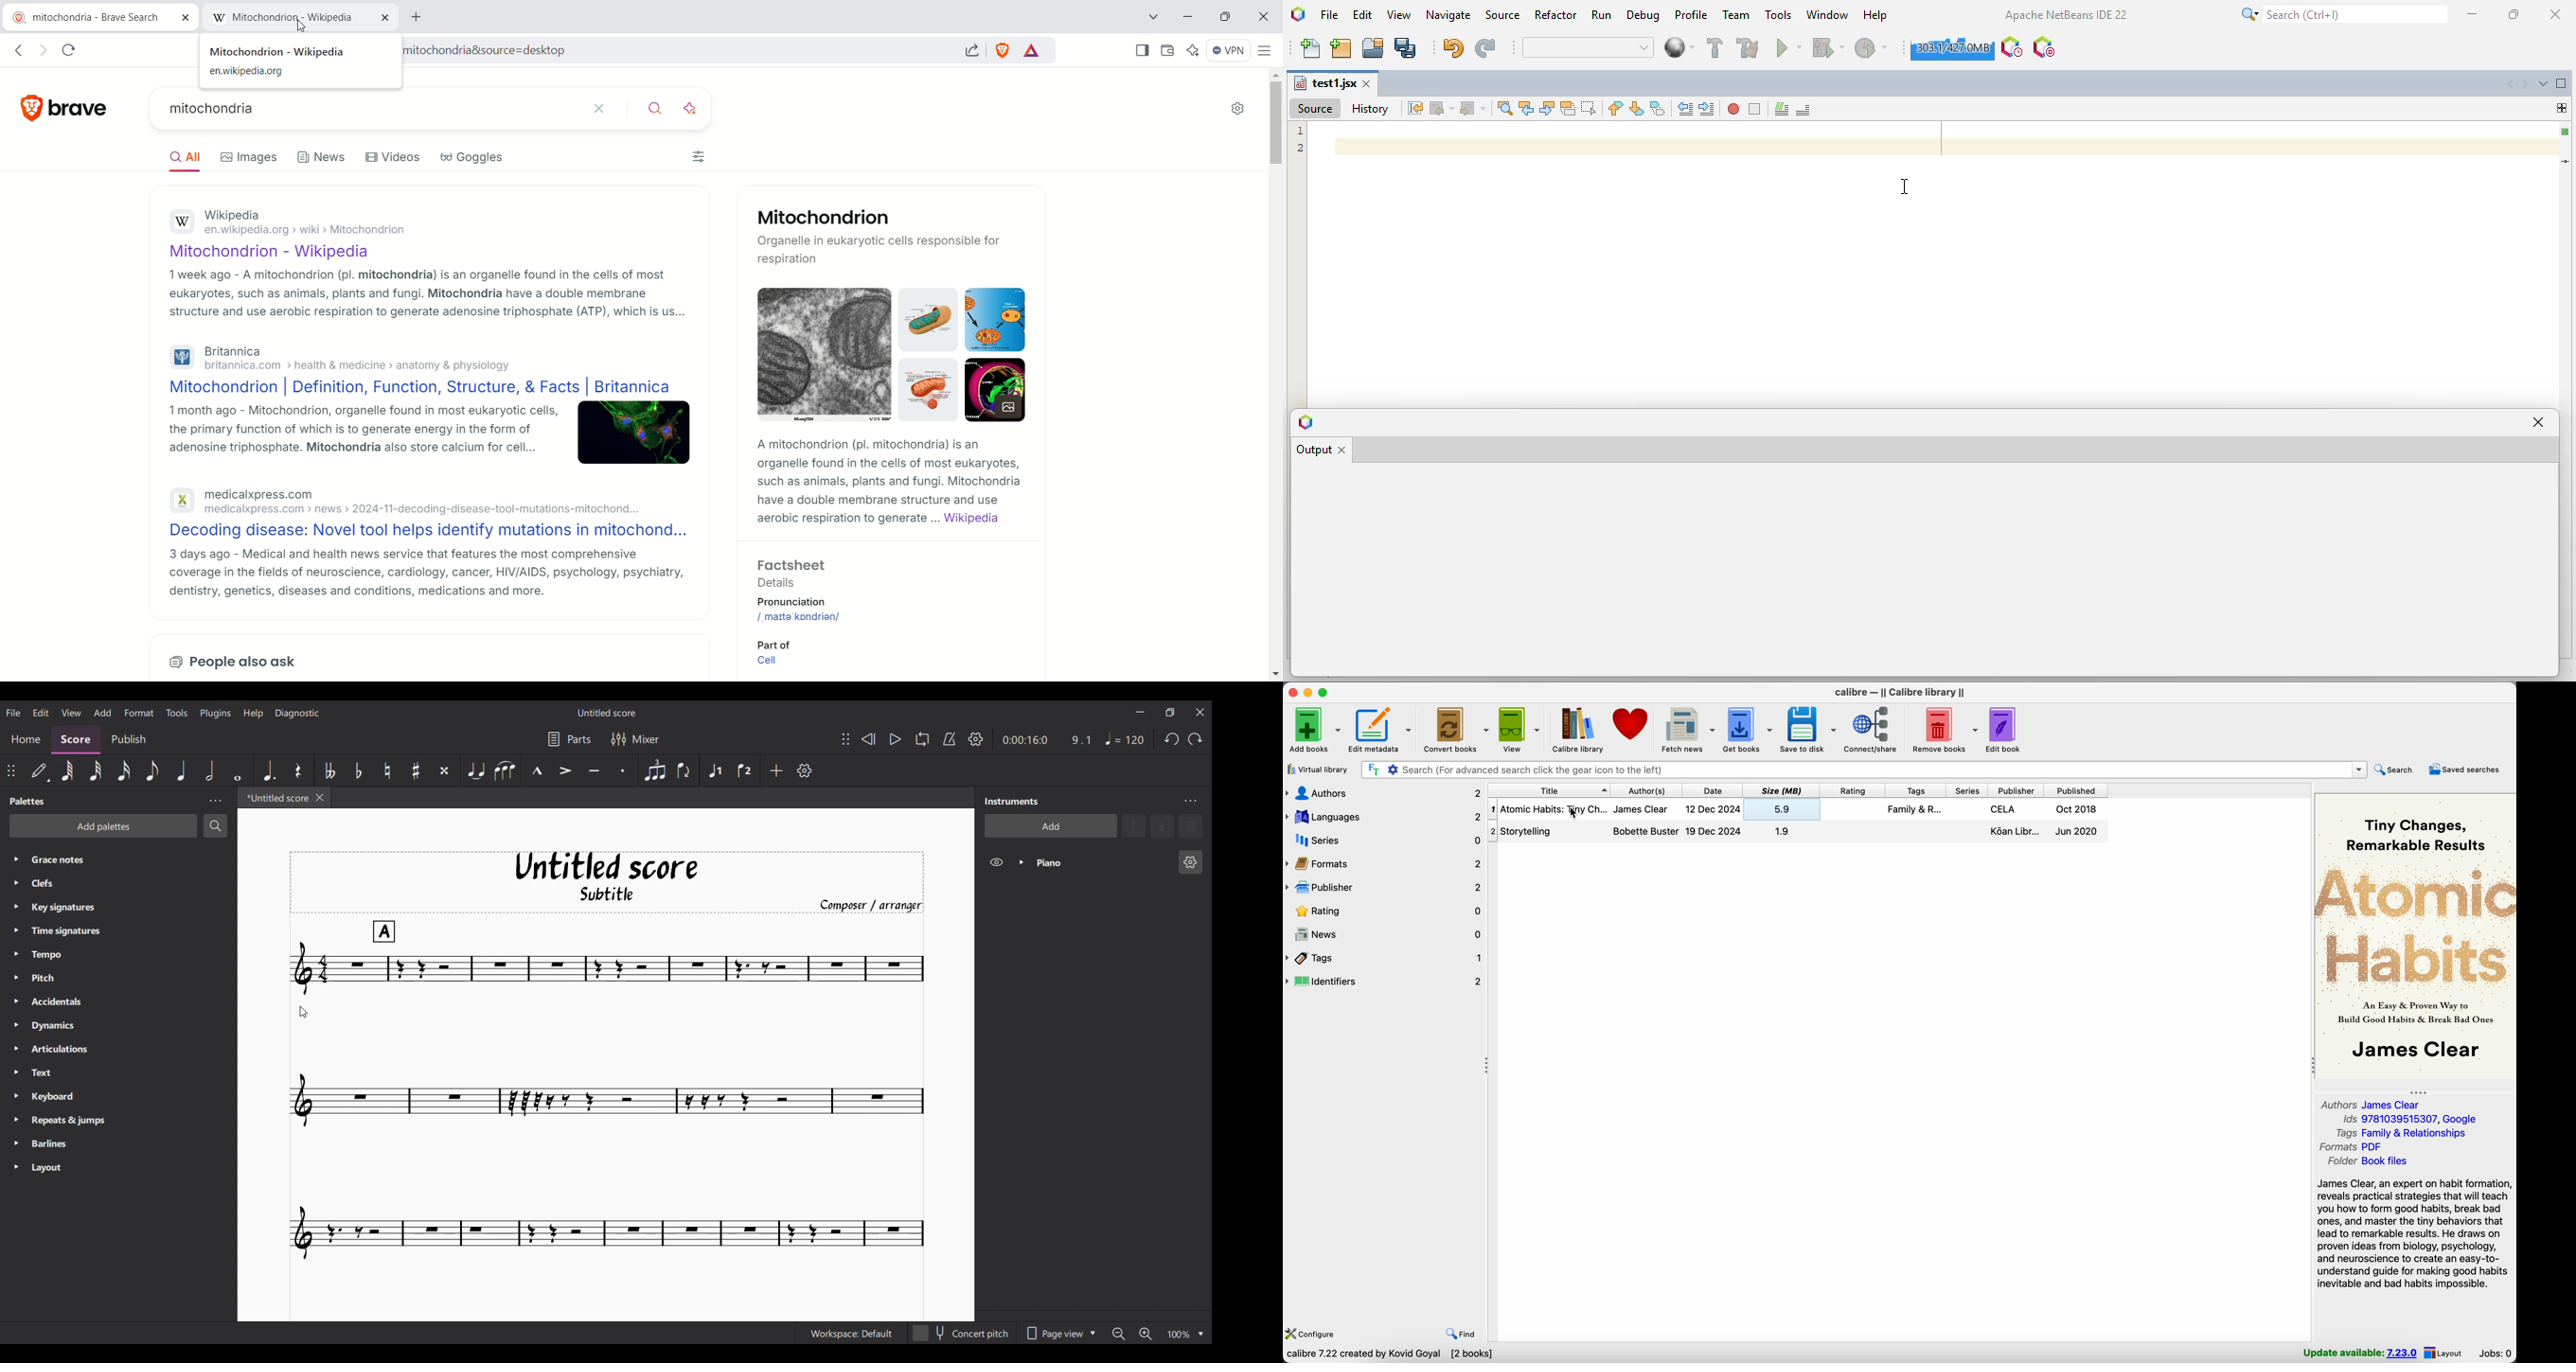 This screenshot has width=2576, height=1372. What do you see at coordinates (104, 826) in the screenshot?
I see `Add palette` at bounding box center [104, 826].